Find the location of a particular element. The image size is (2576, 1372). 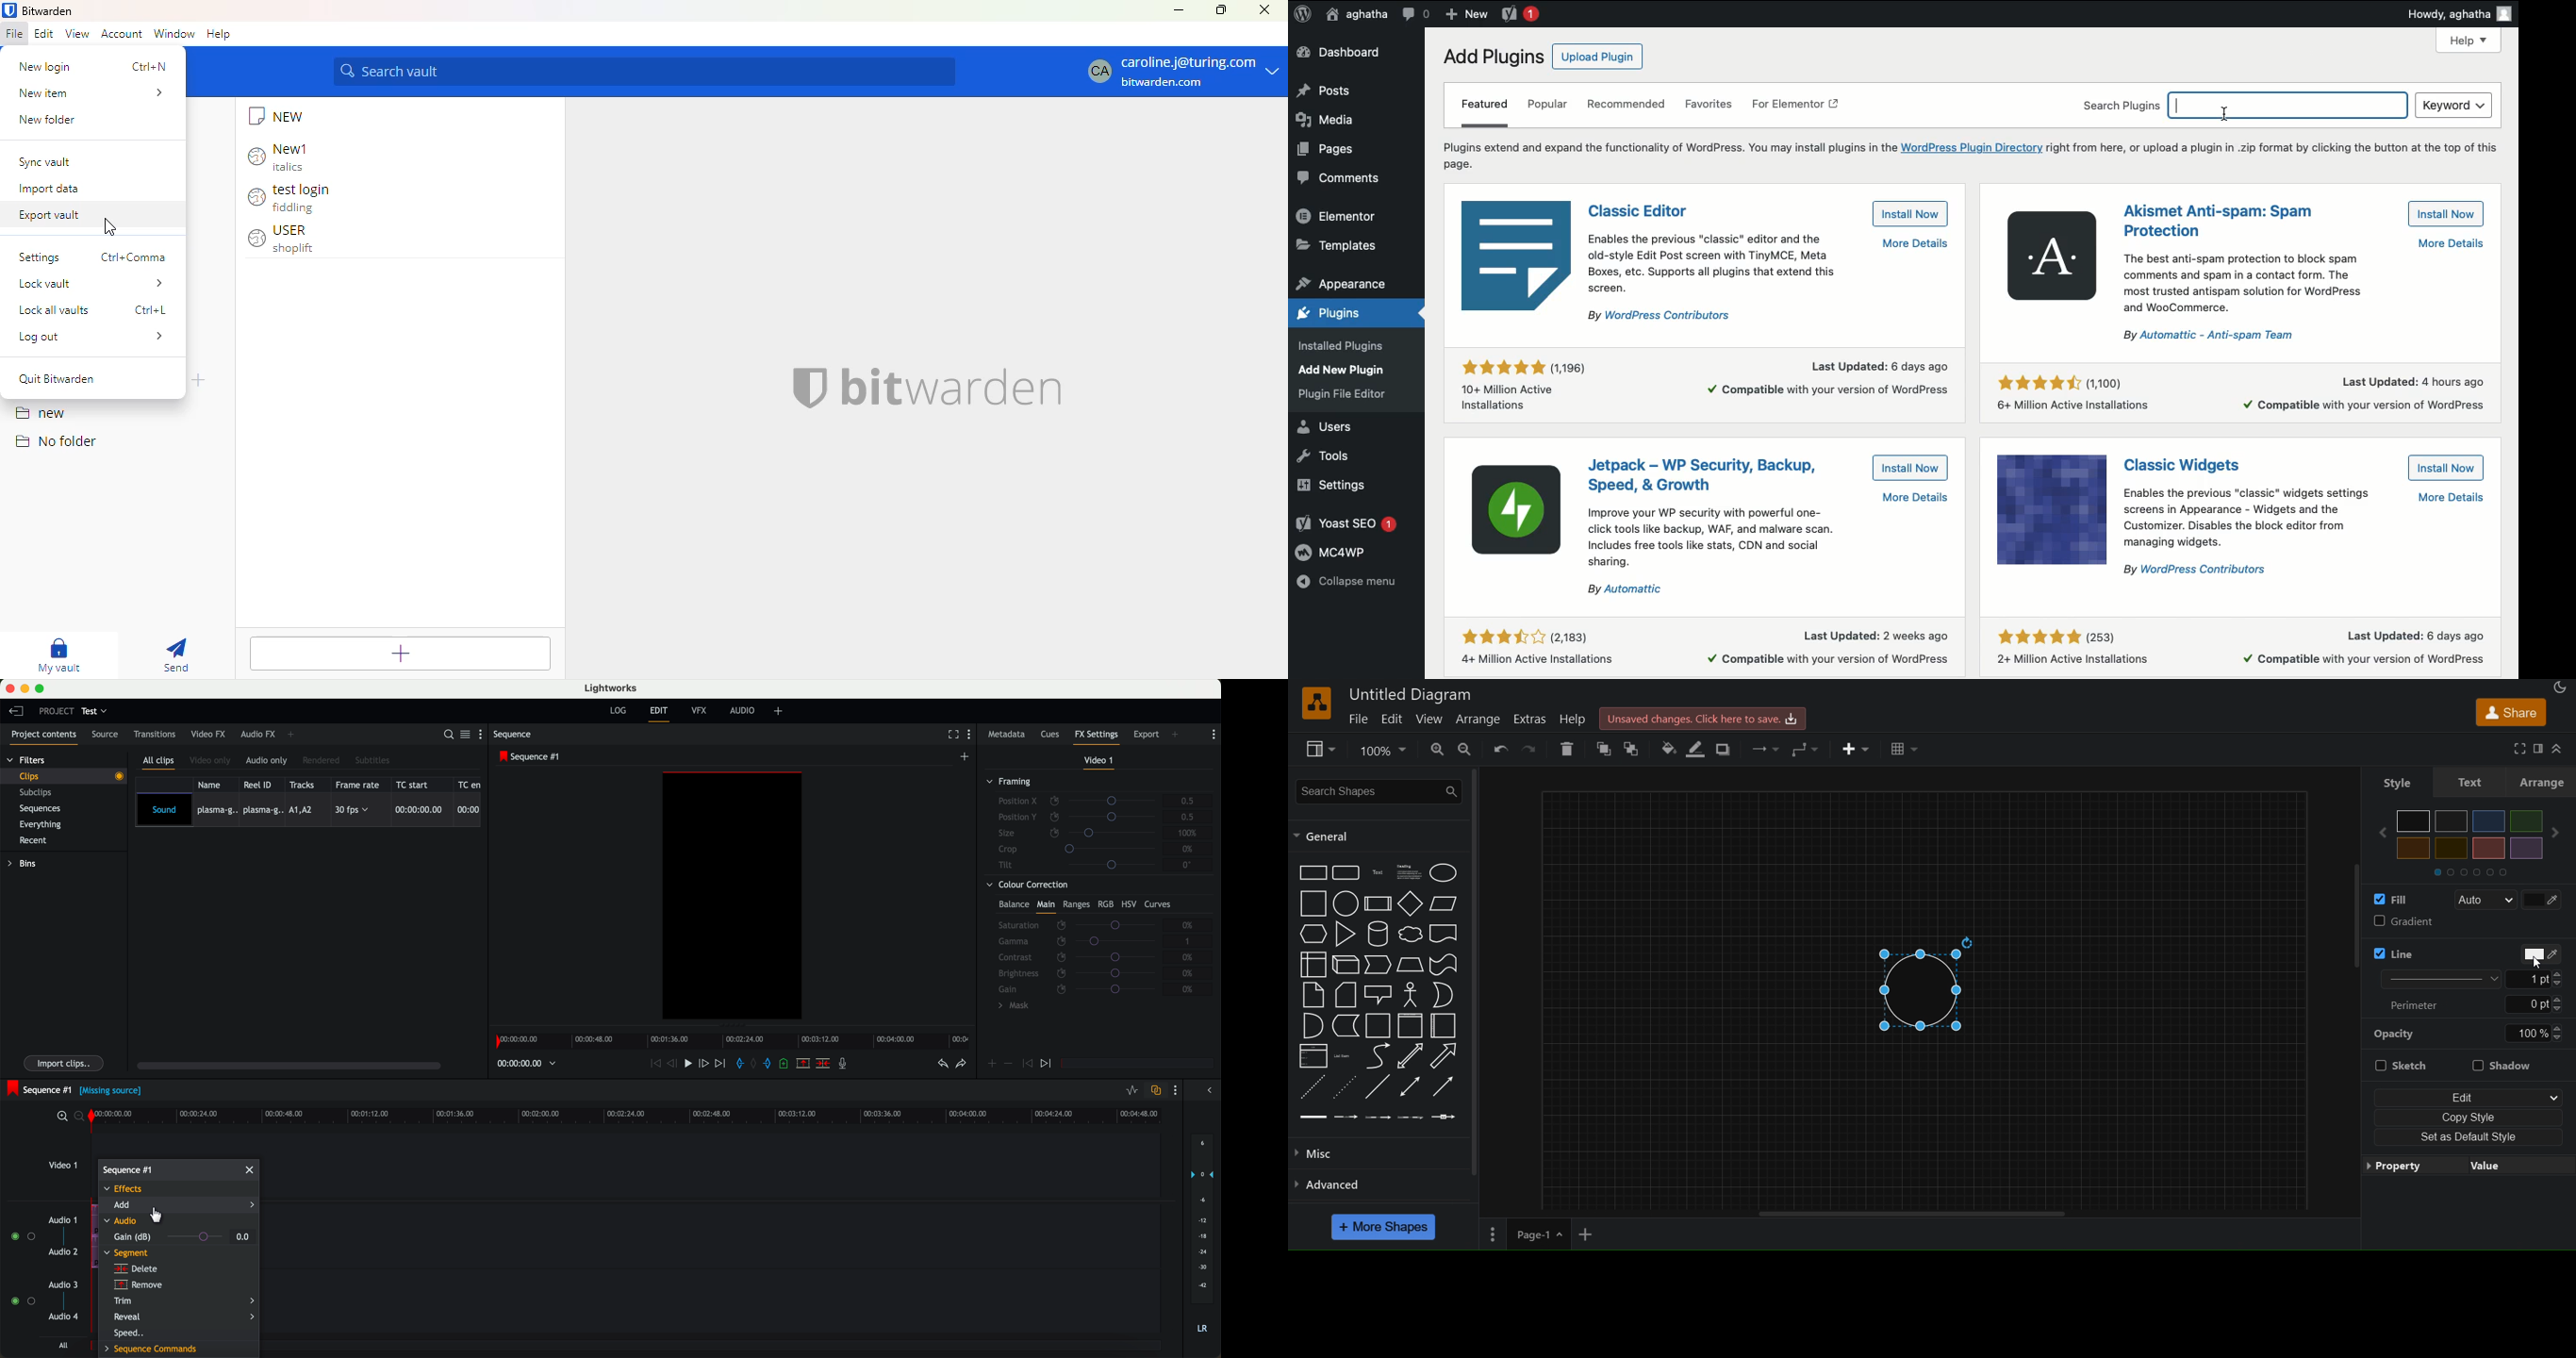

zoom out is located at coordinates (1468, 749).